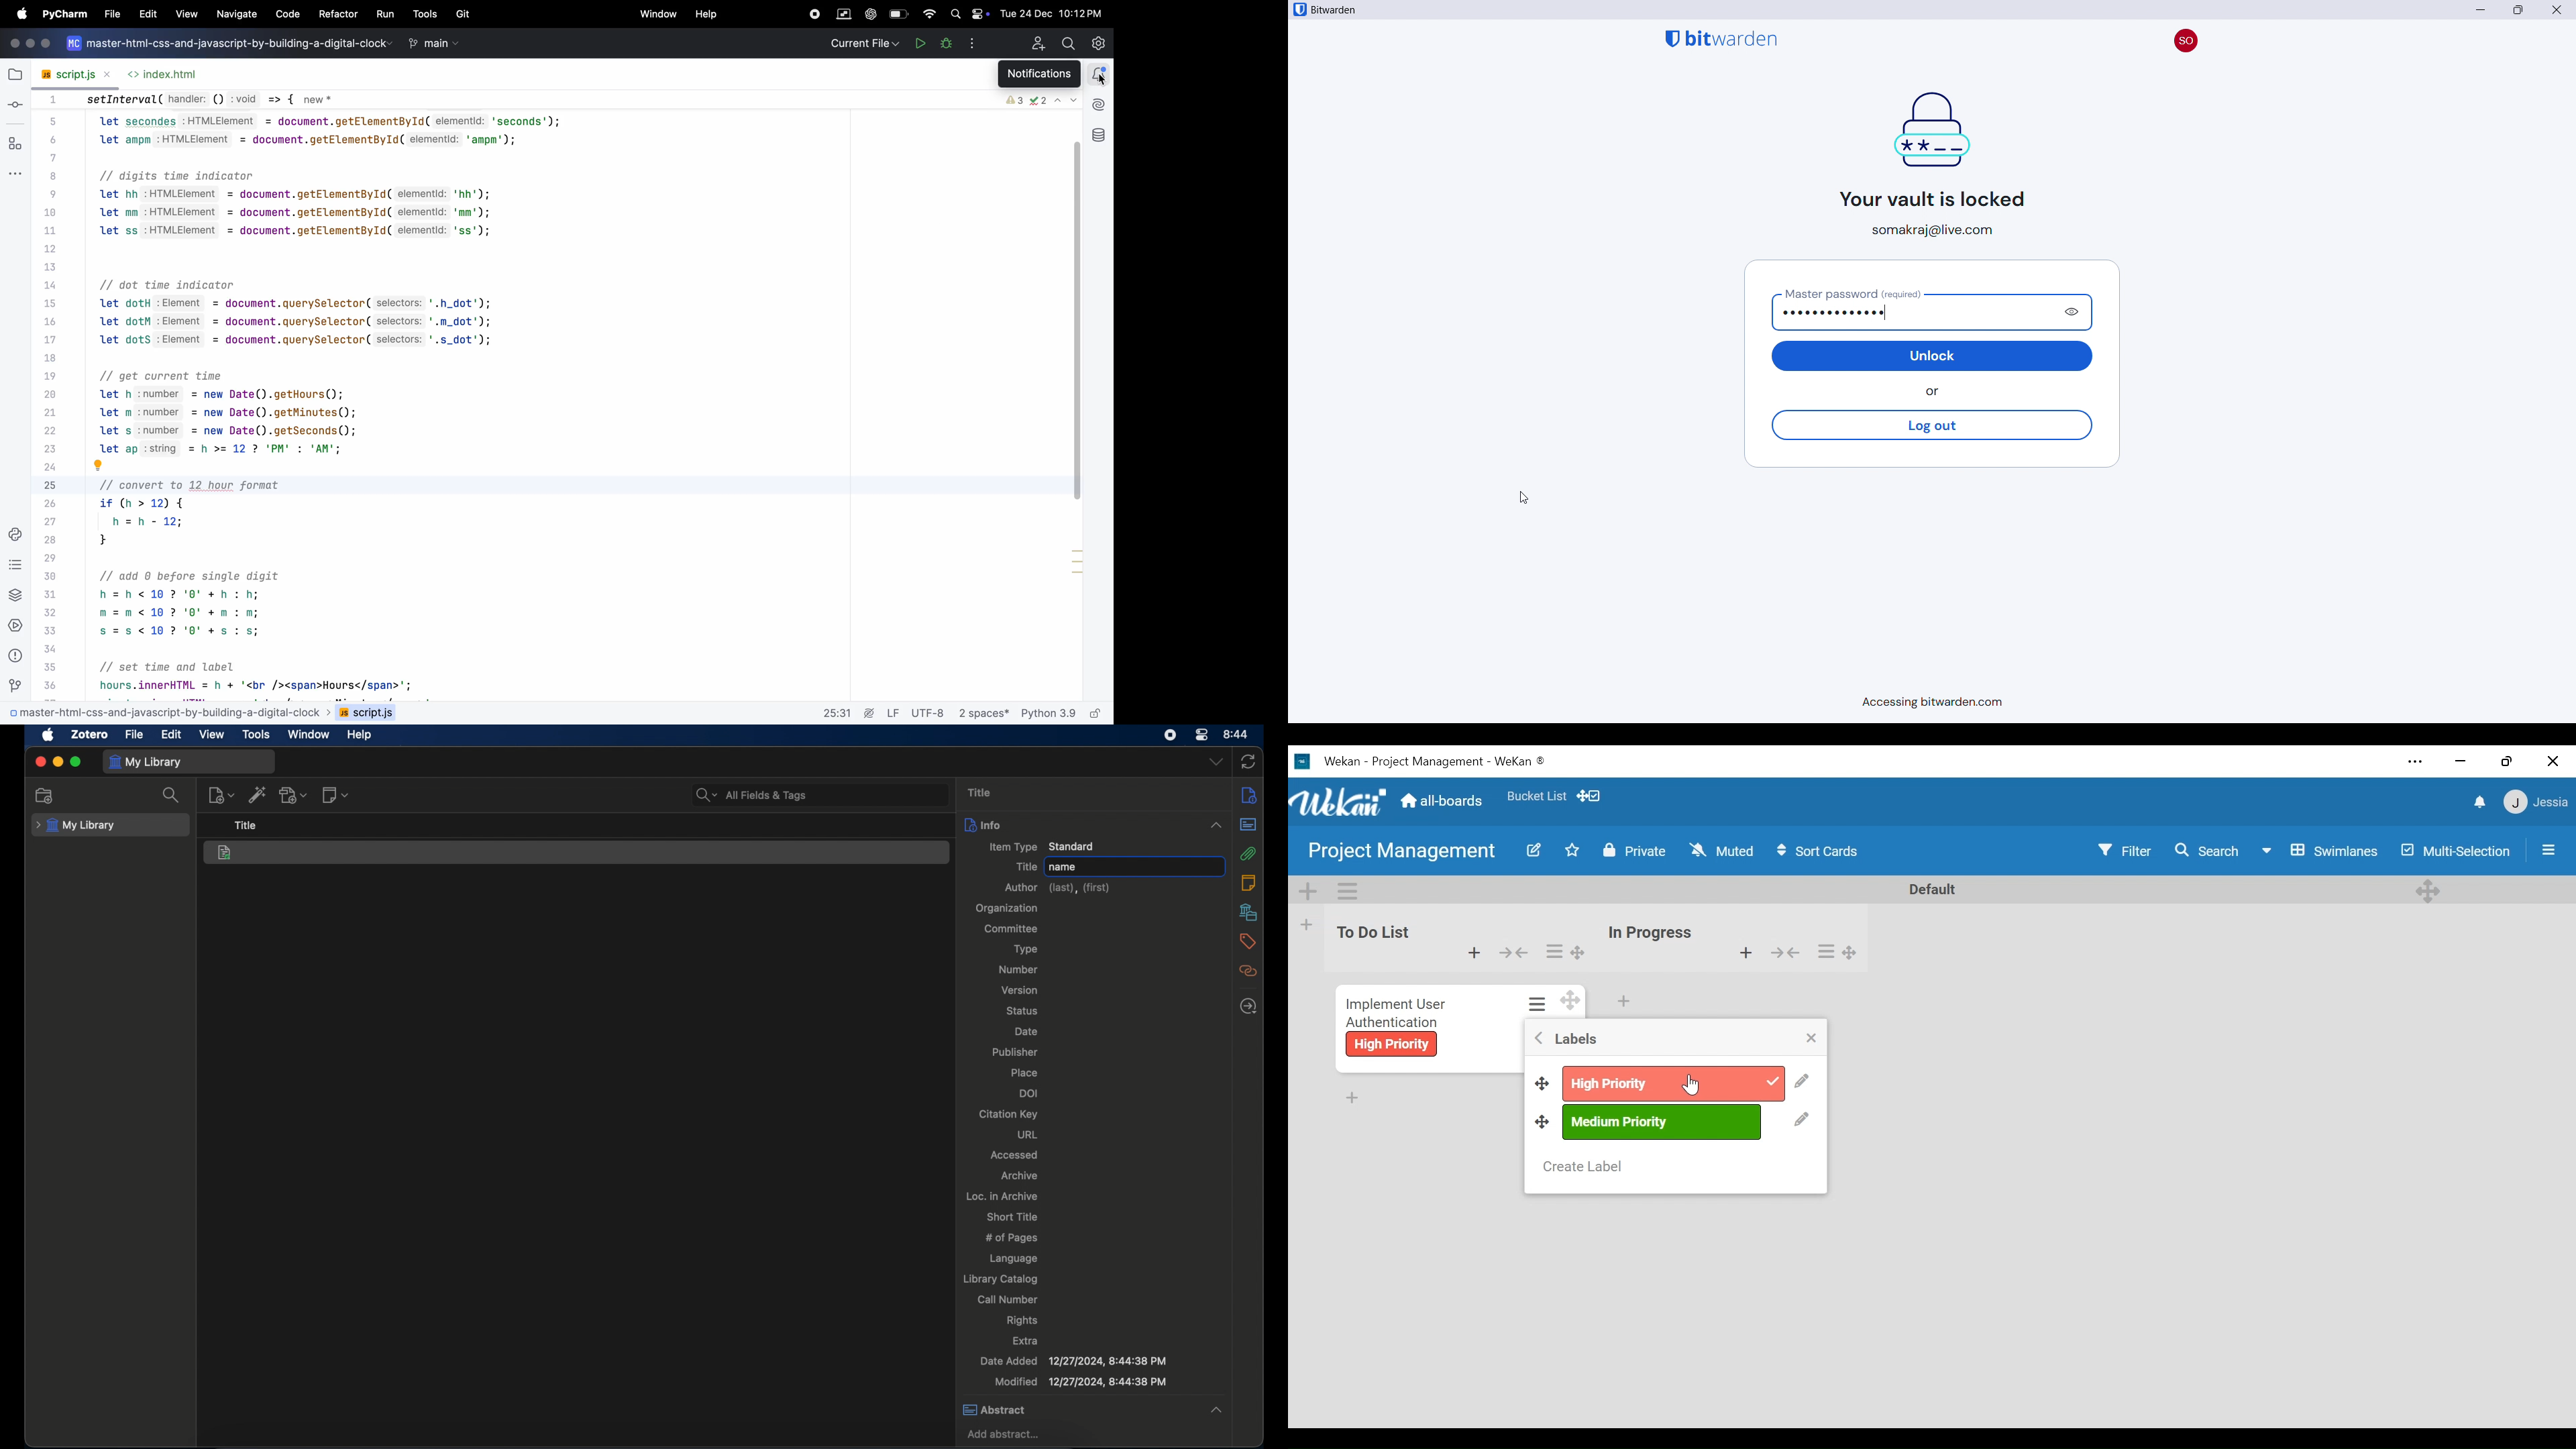  Describe the element at coordinates (1538, 1003) in the screenshot. I see `card actions` at that location.